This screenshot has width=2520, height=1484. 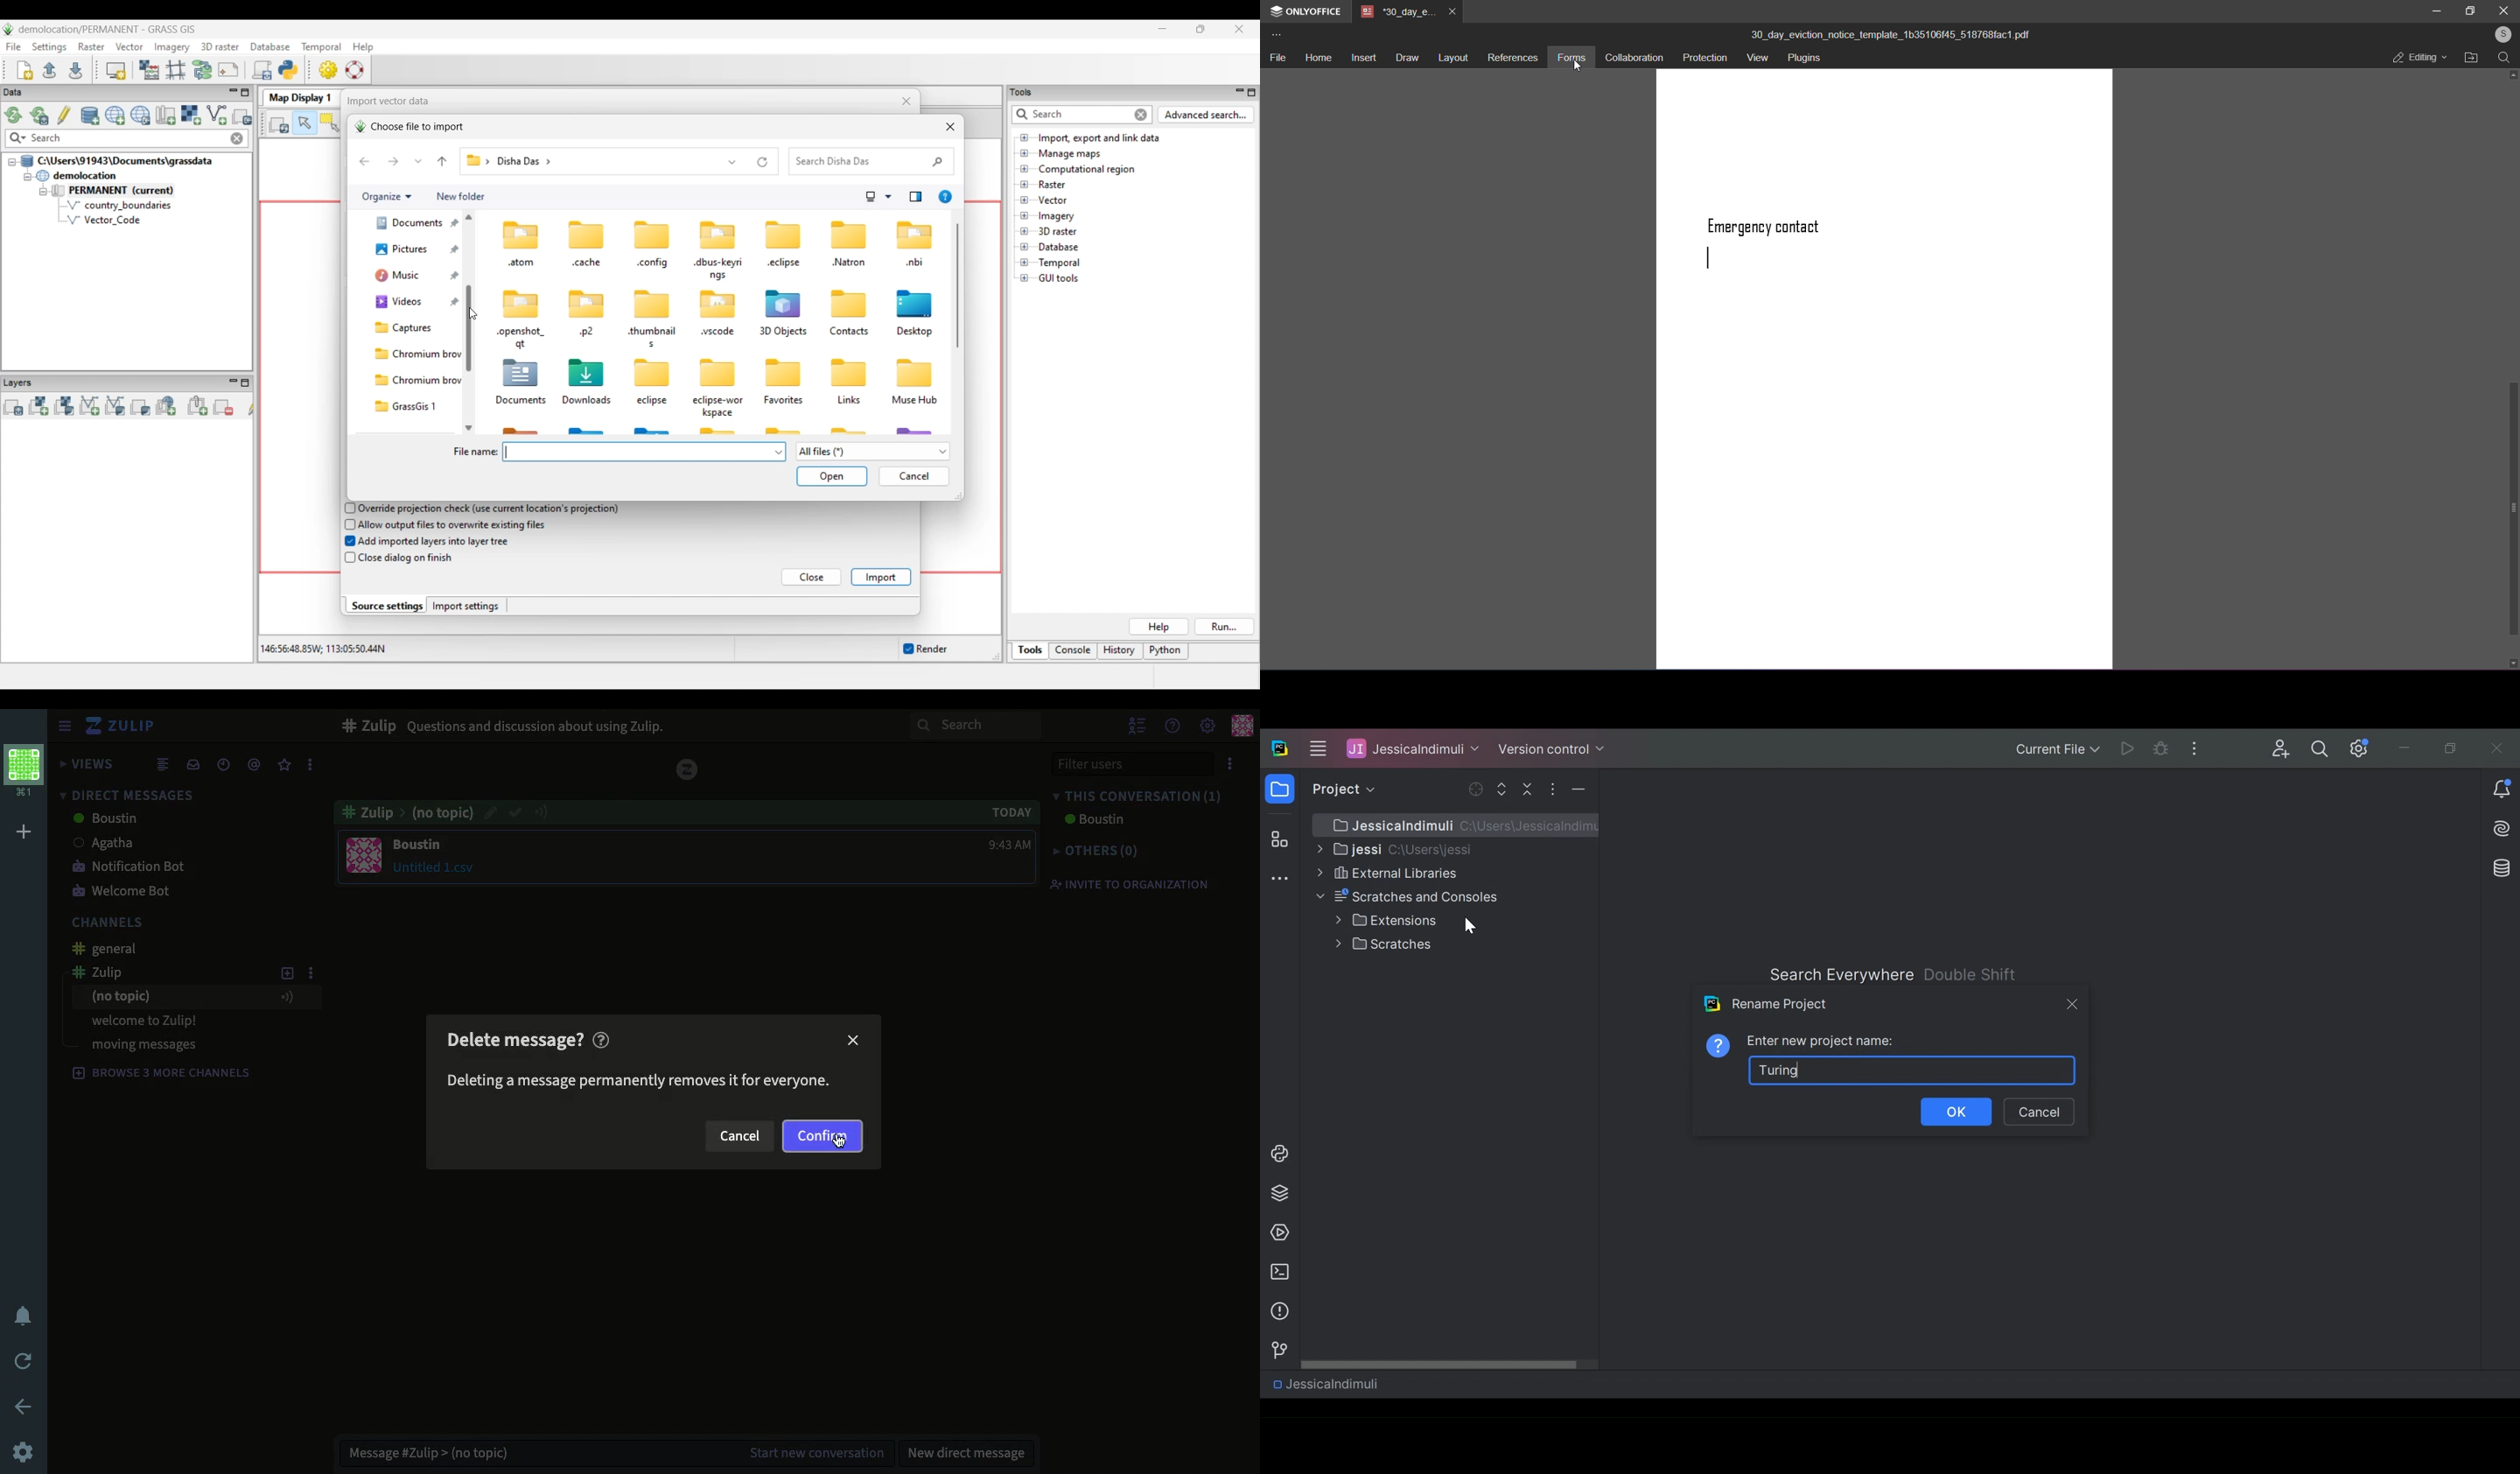 I want to click on inbox, so click(x=192, y=764).